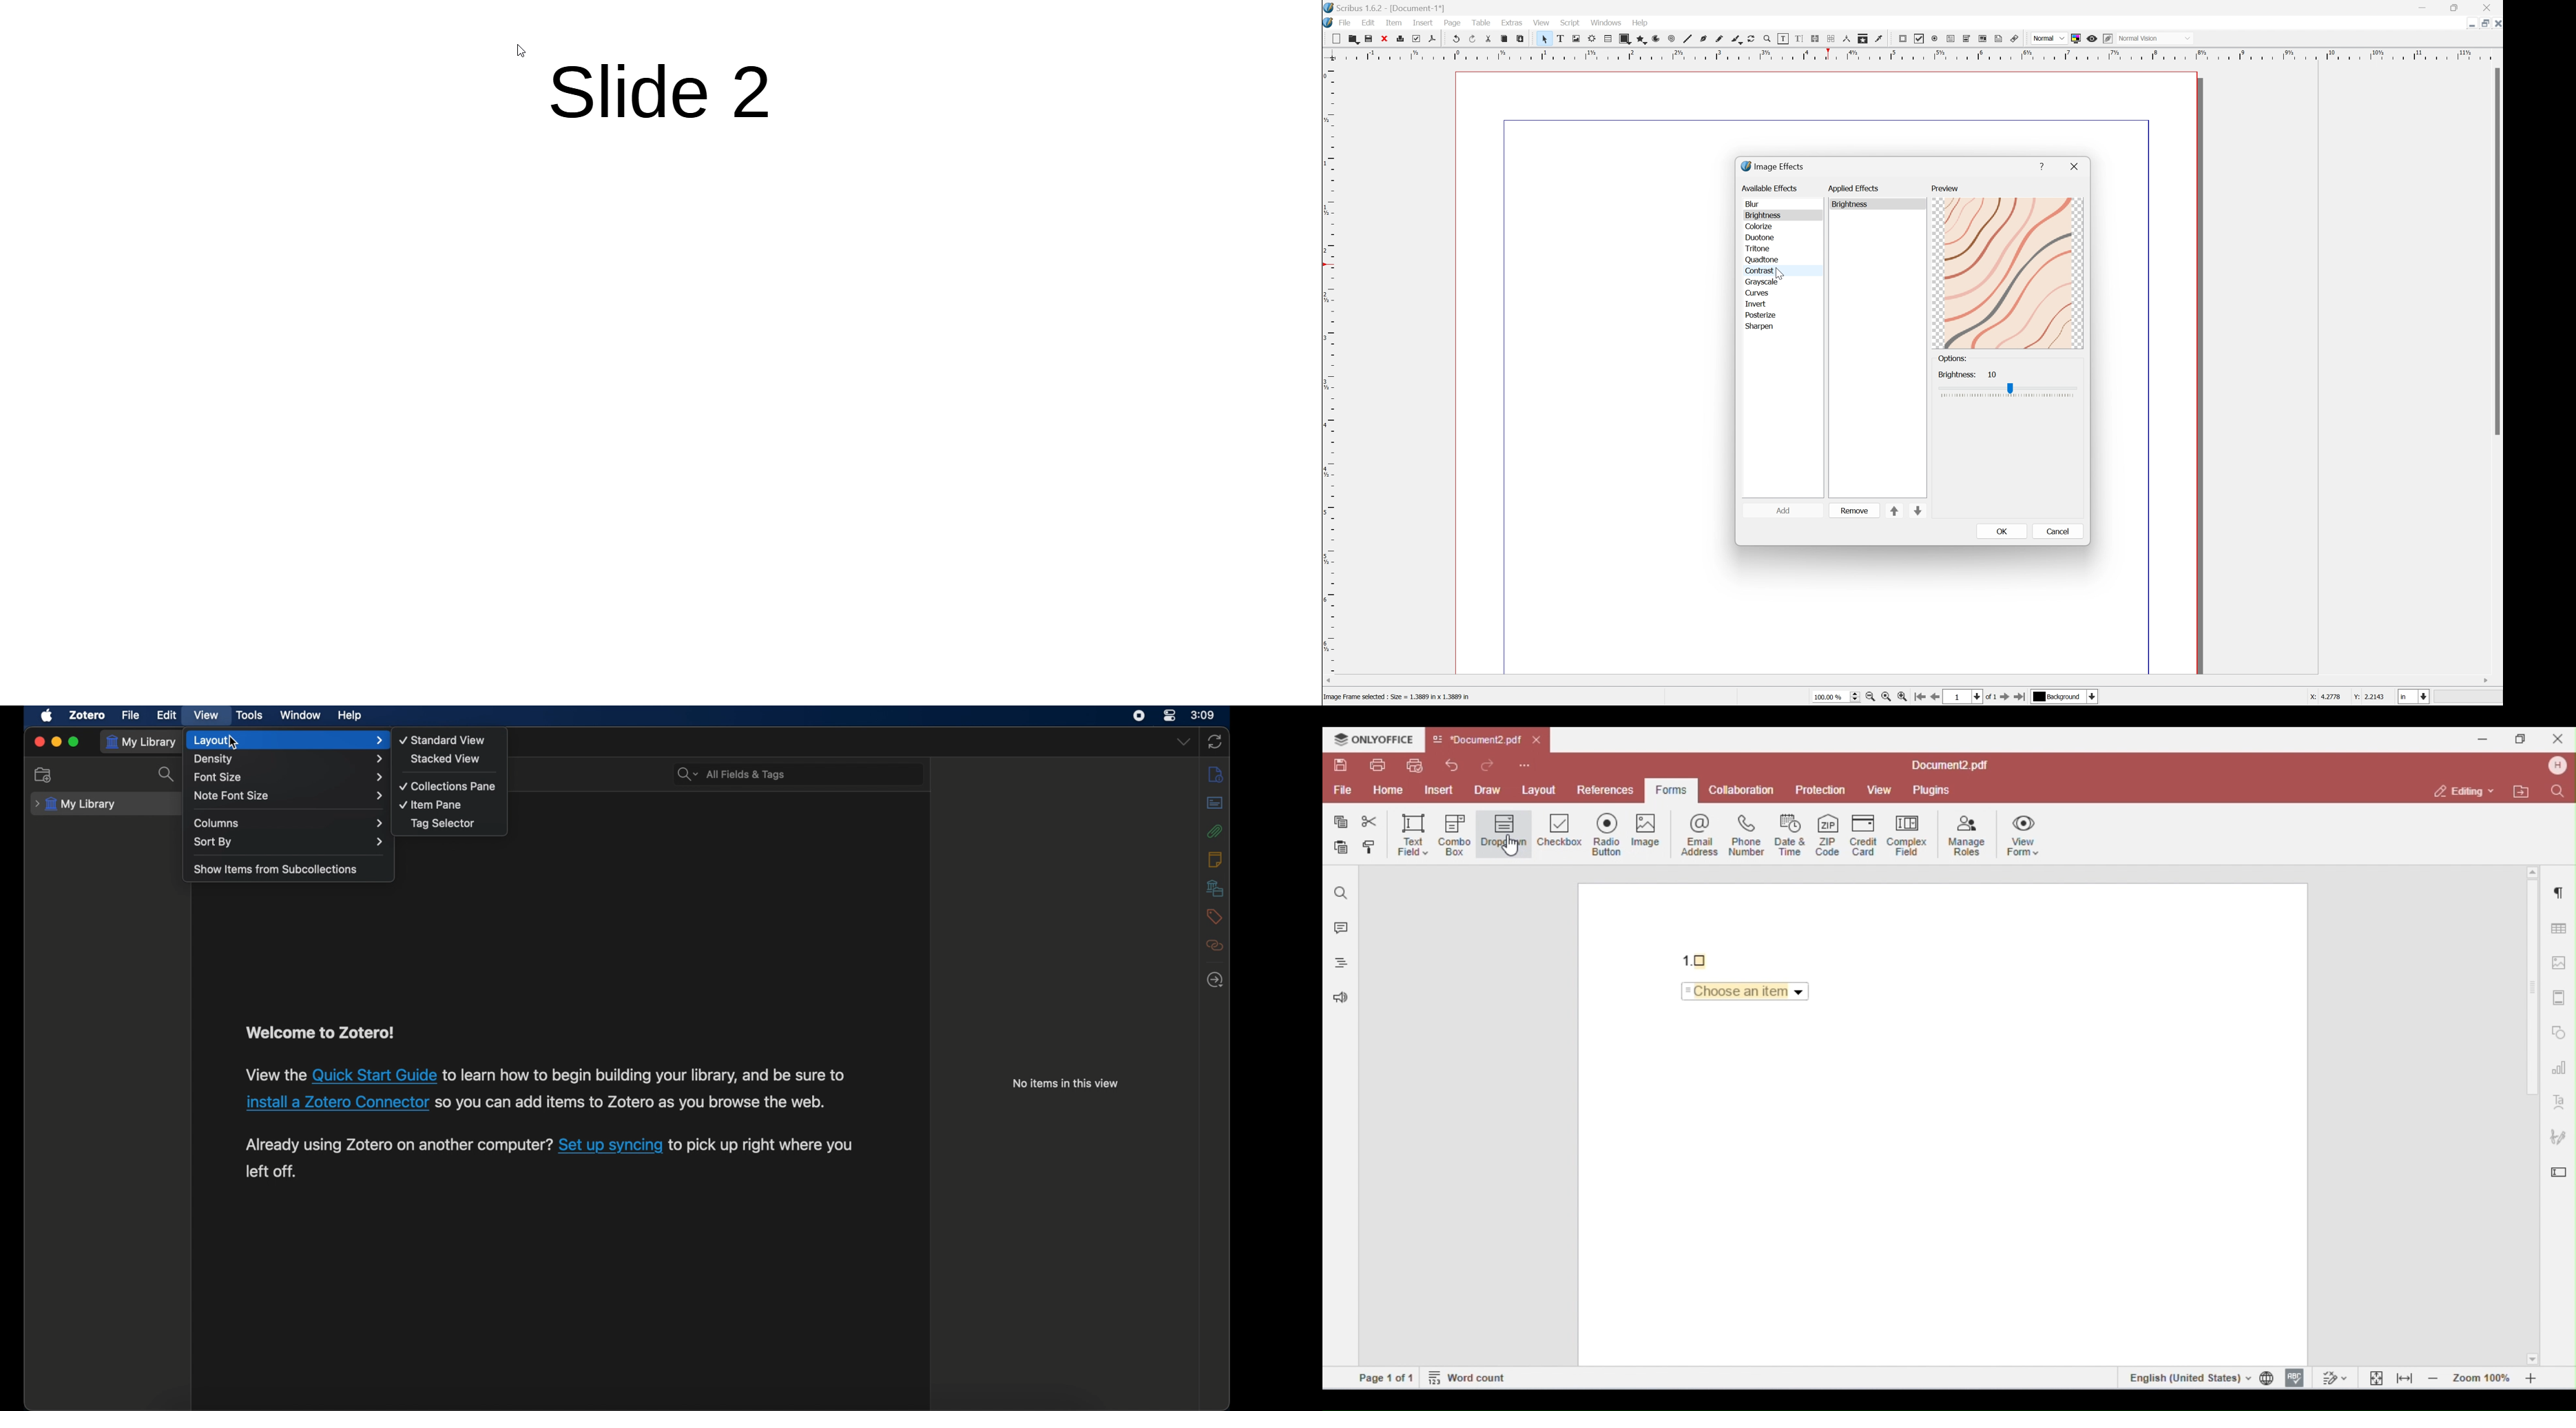  I want to click on Print, so click(1402, 39).